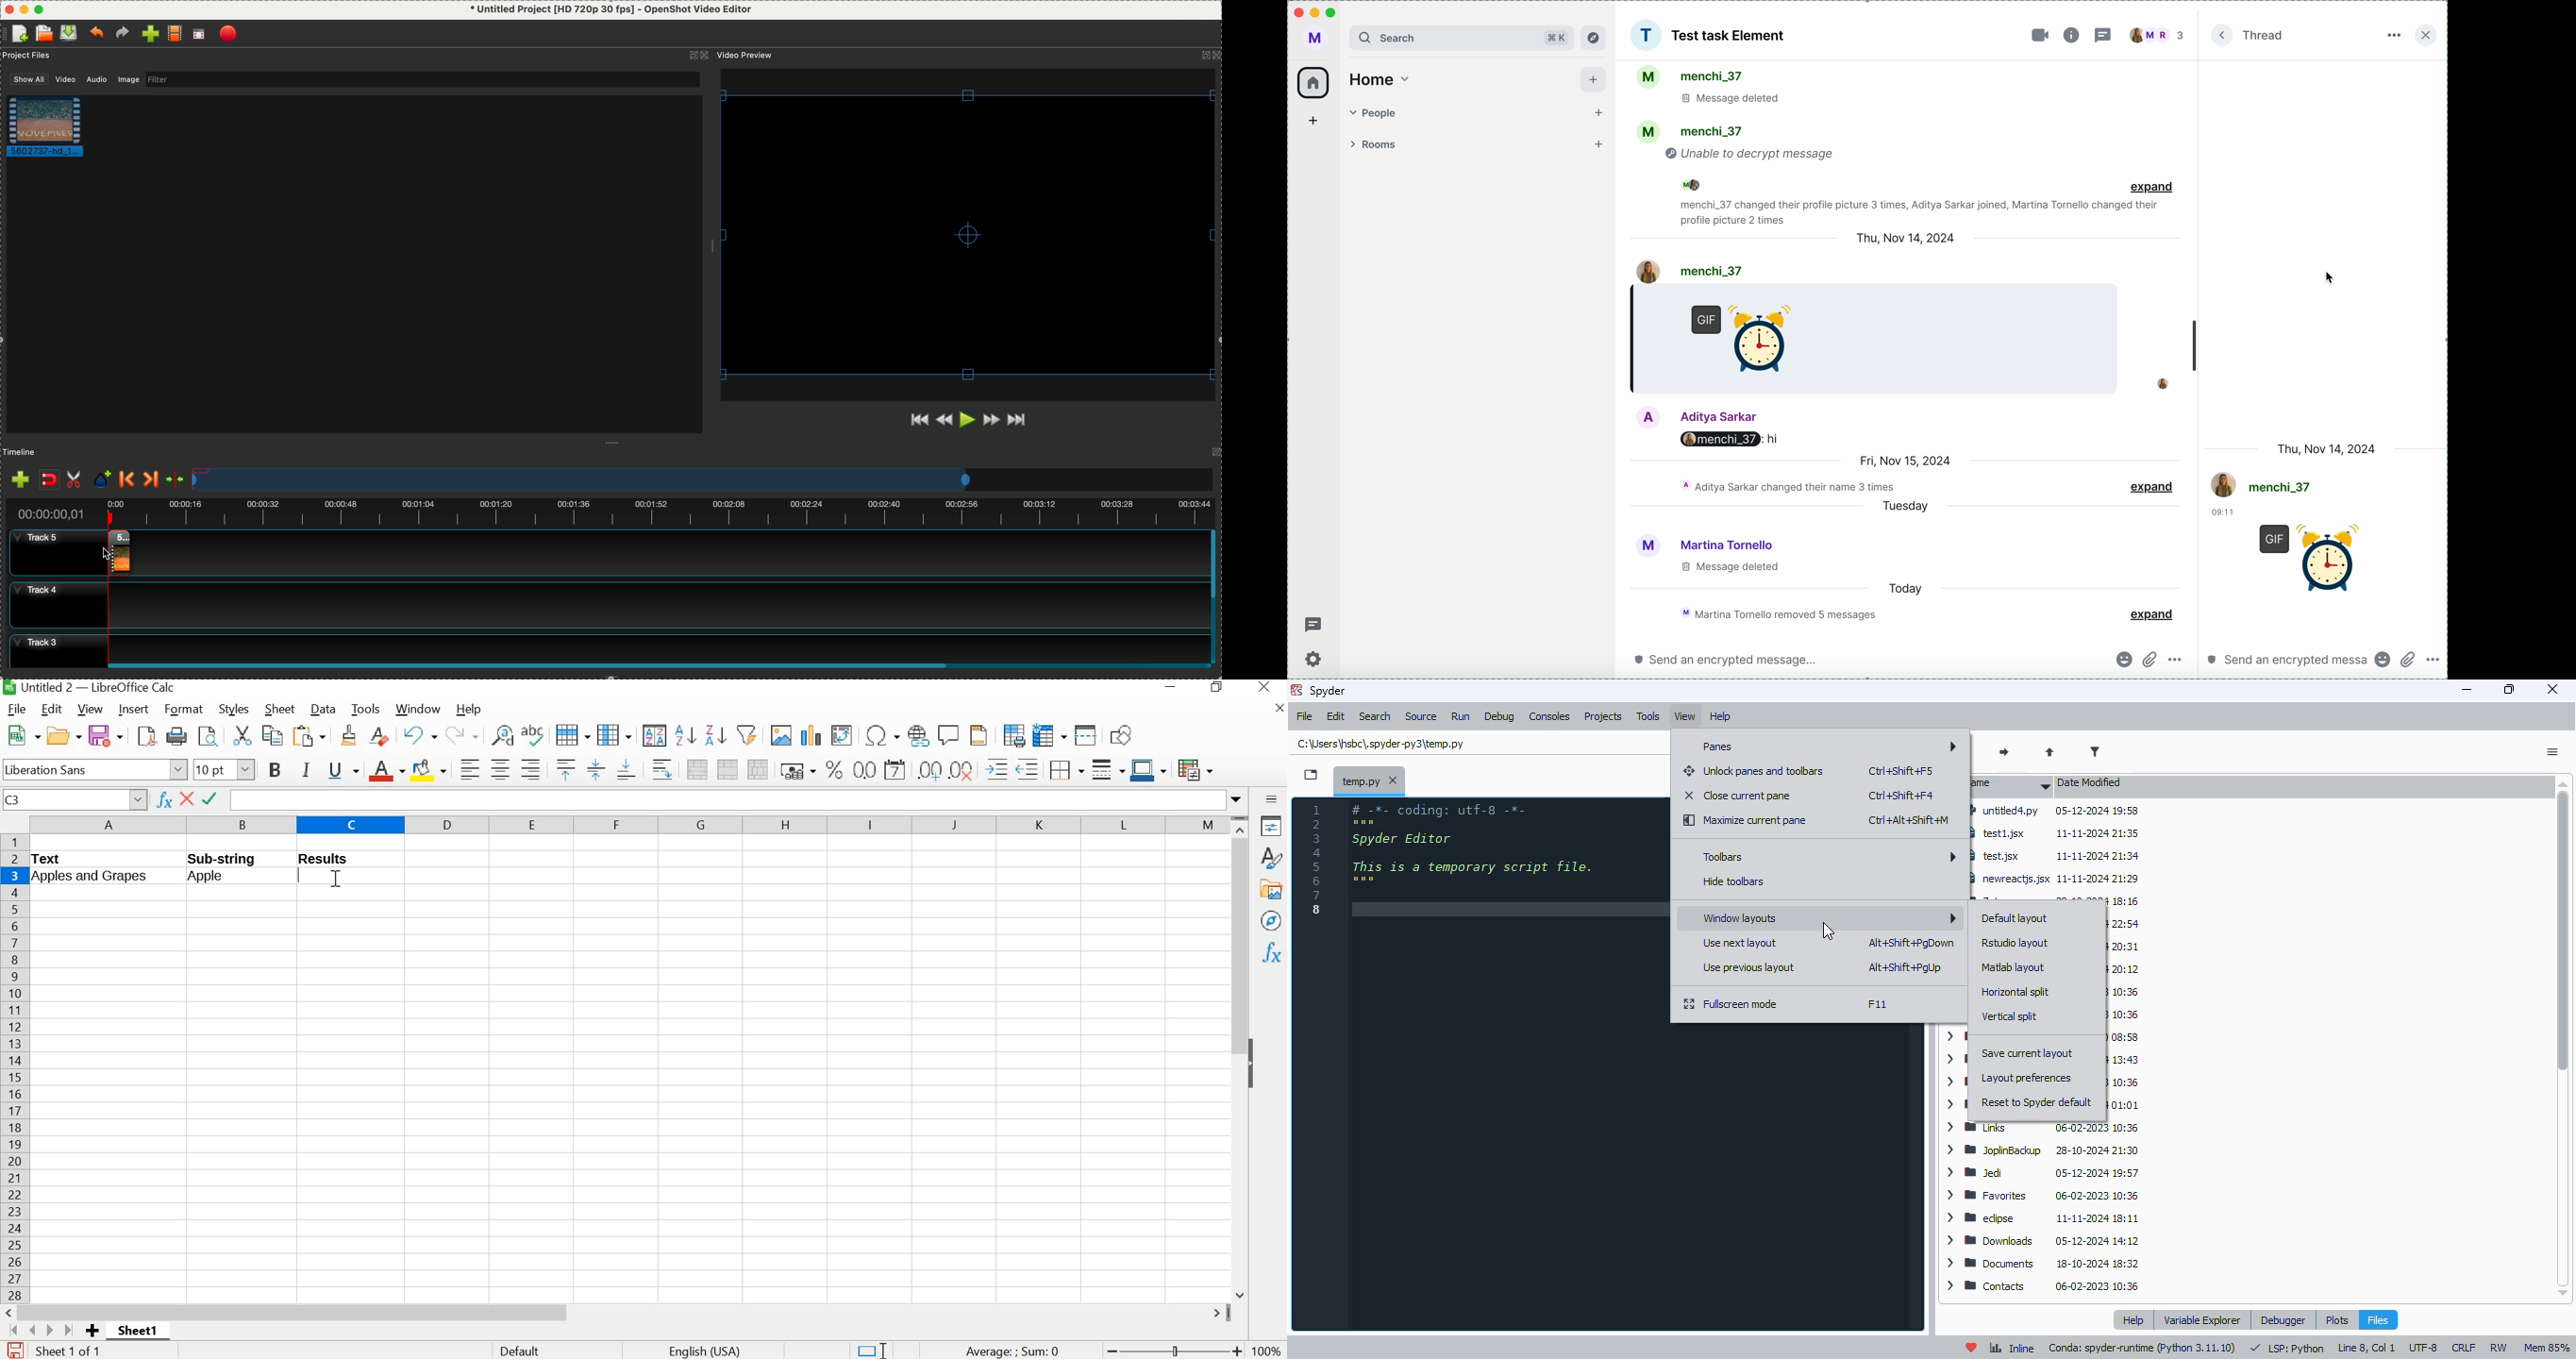 This screenshot has height=1372, width=2576. Describe the element at coordinates (712, 1350) in the screenshot. I see `text language` at that location.